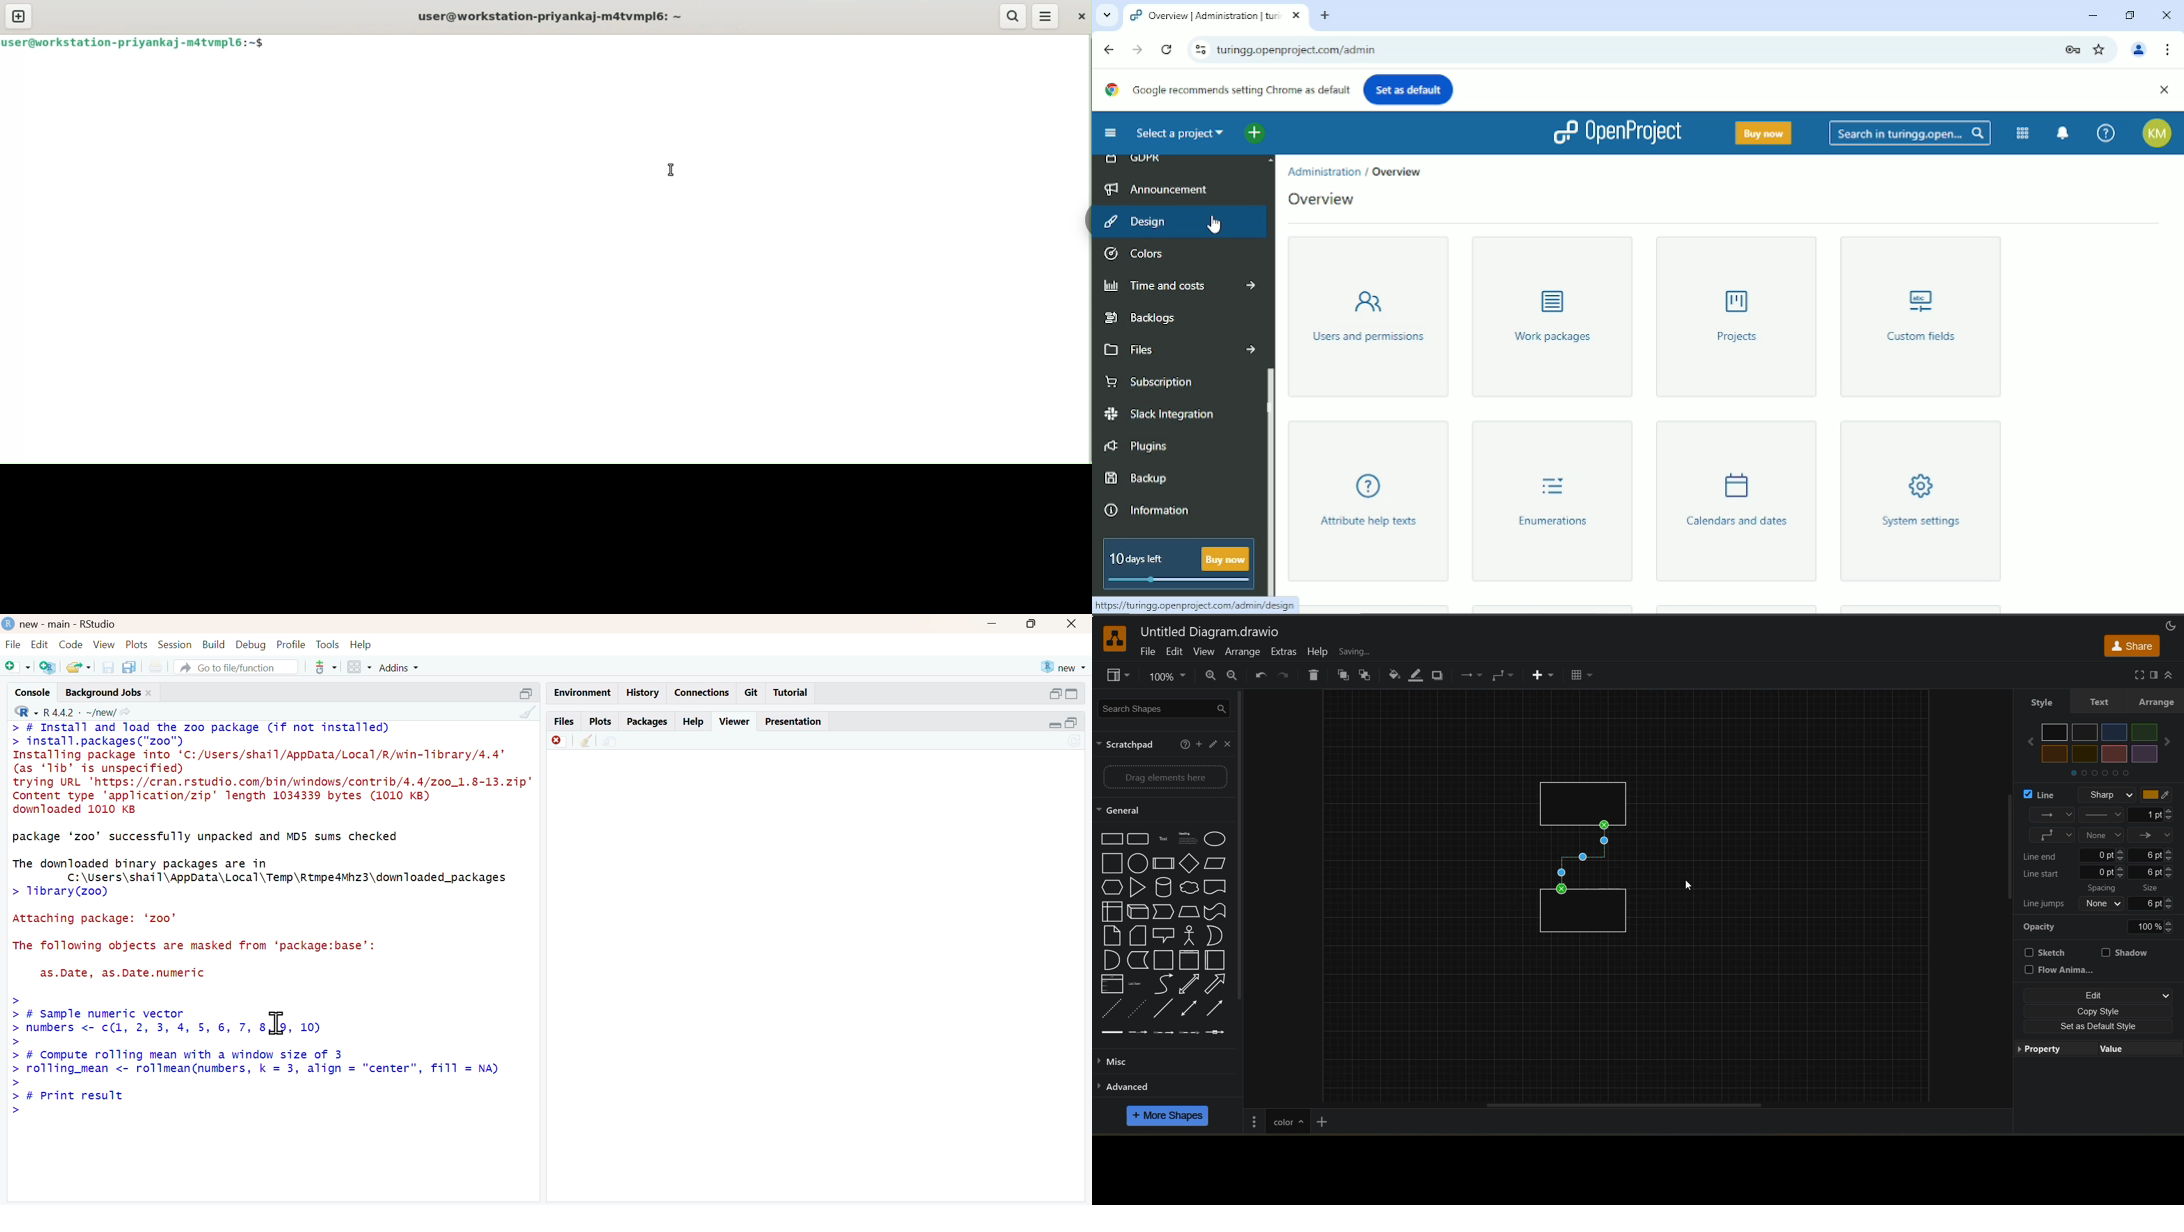 The height and width of the screenshot is (1232, 2184). I want to click on Link, so click(1112, 1033).